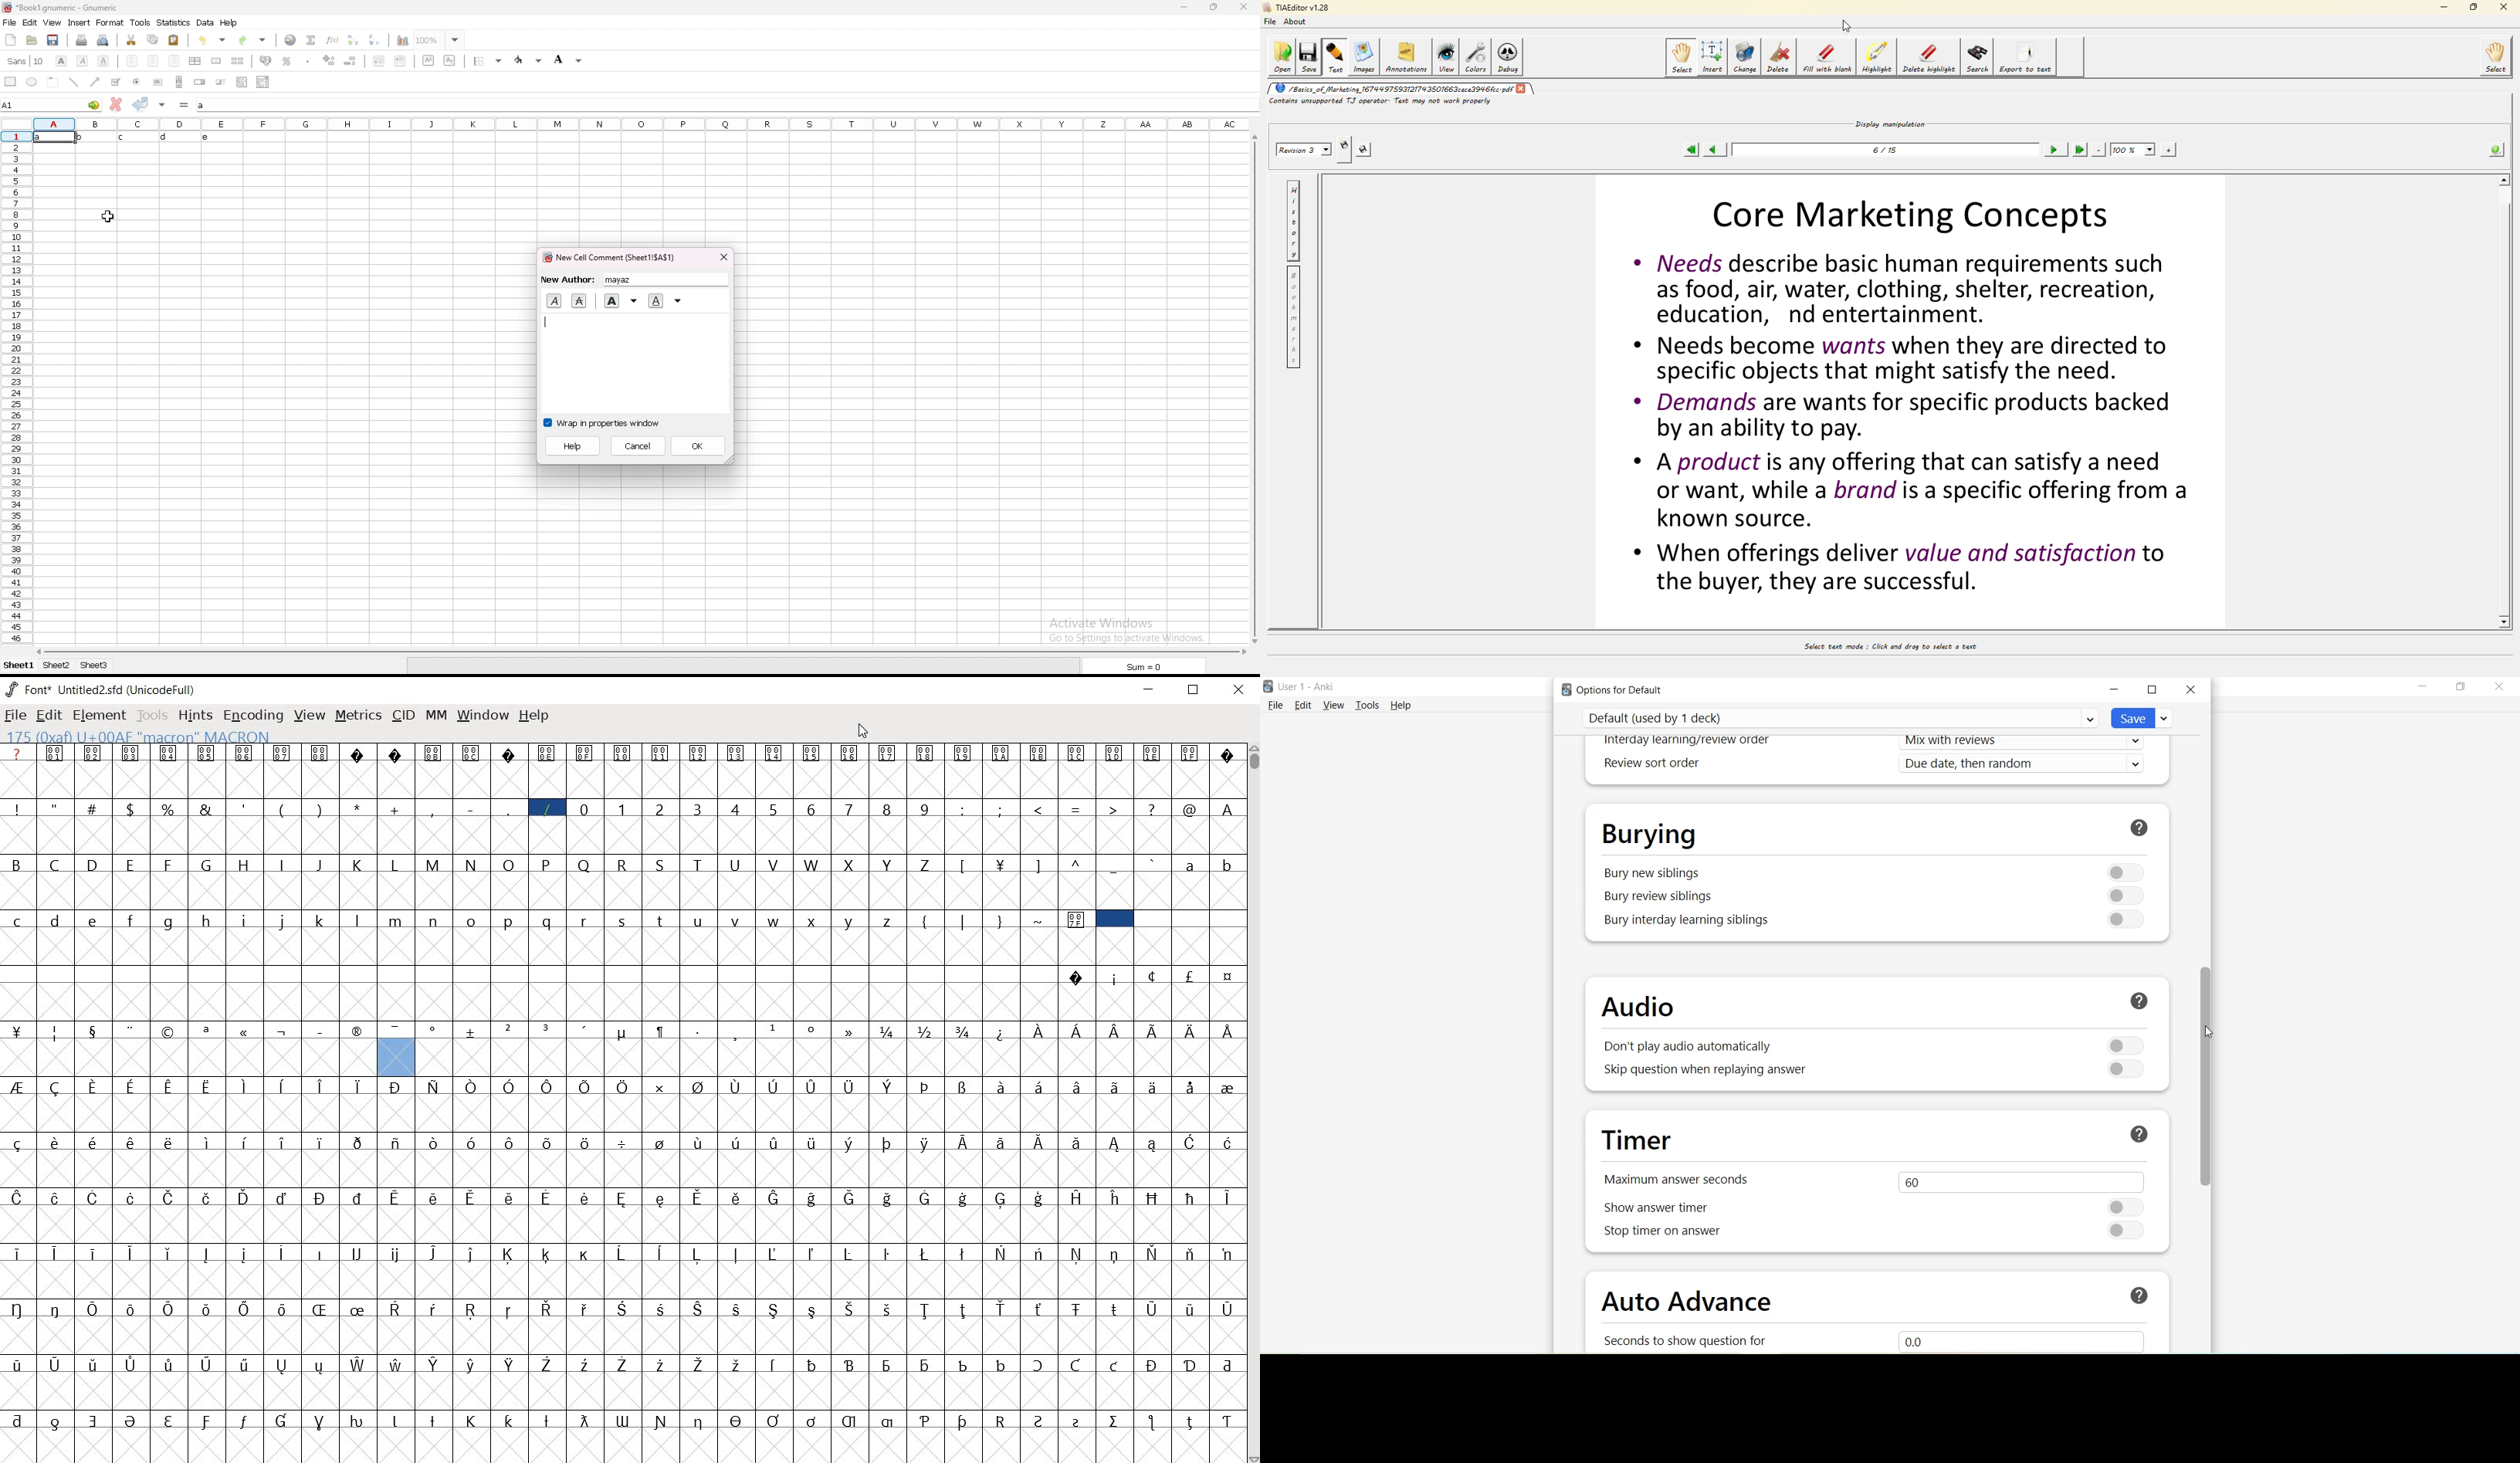  Describe the element at coordinates (1617, 690) in the screenshot. I see `Options for Default` at that location.